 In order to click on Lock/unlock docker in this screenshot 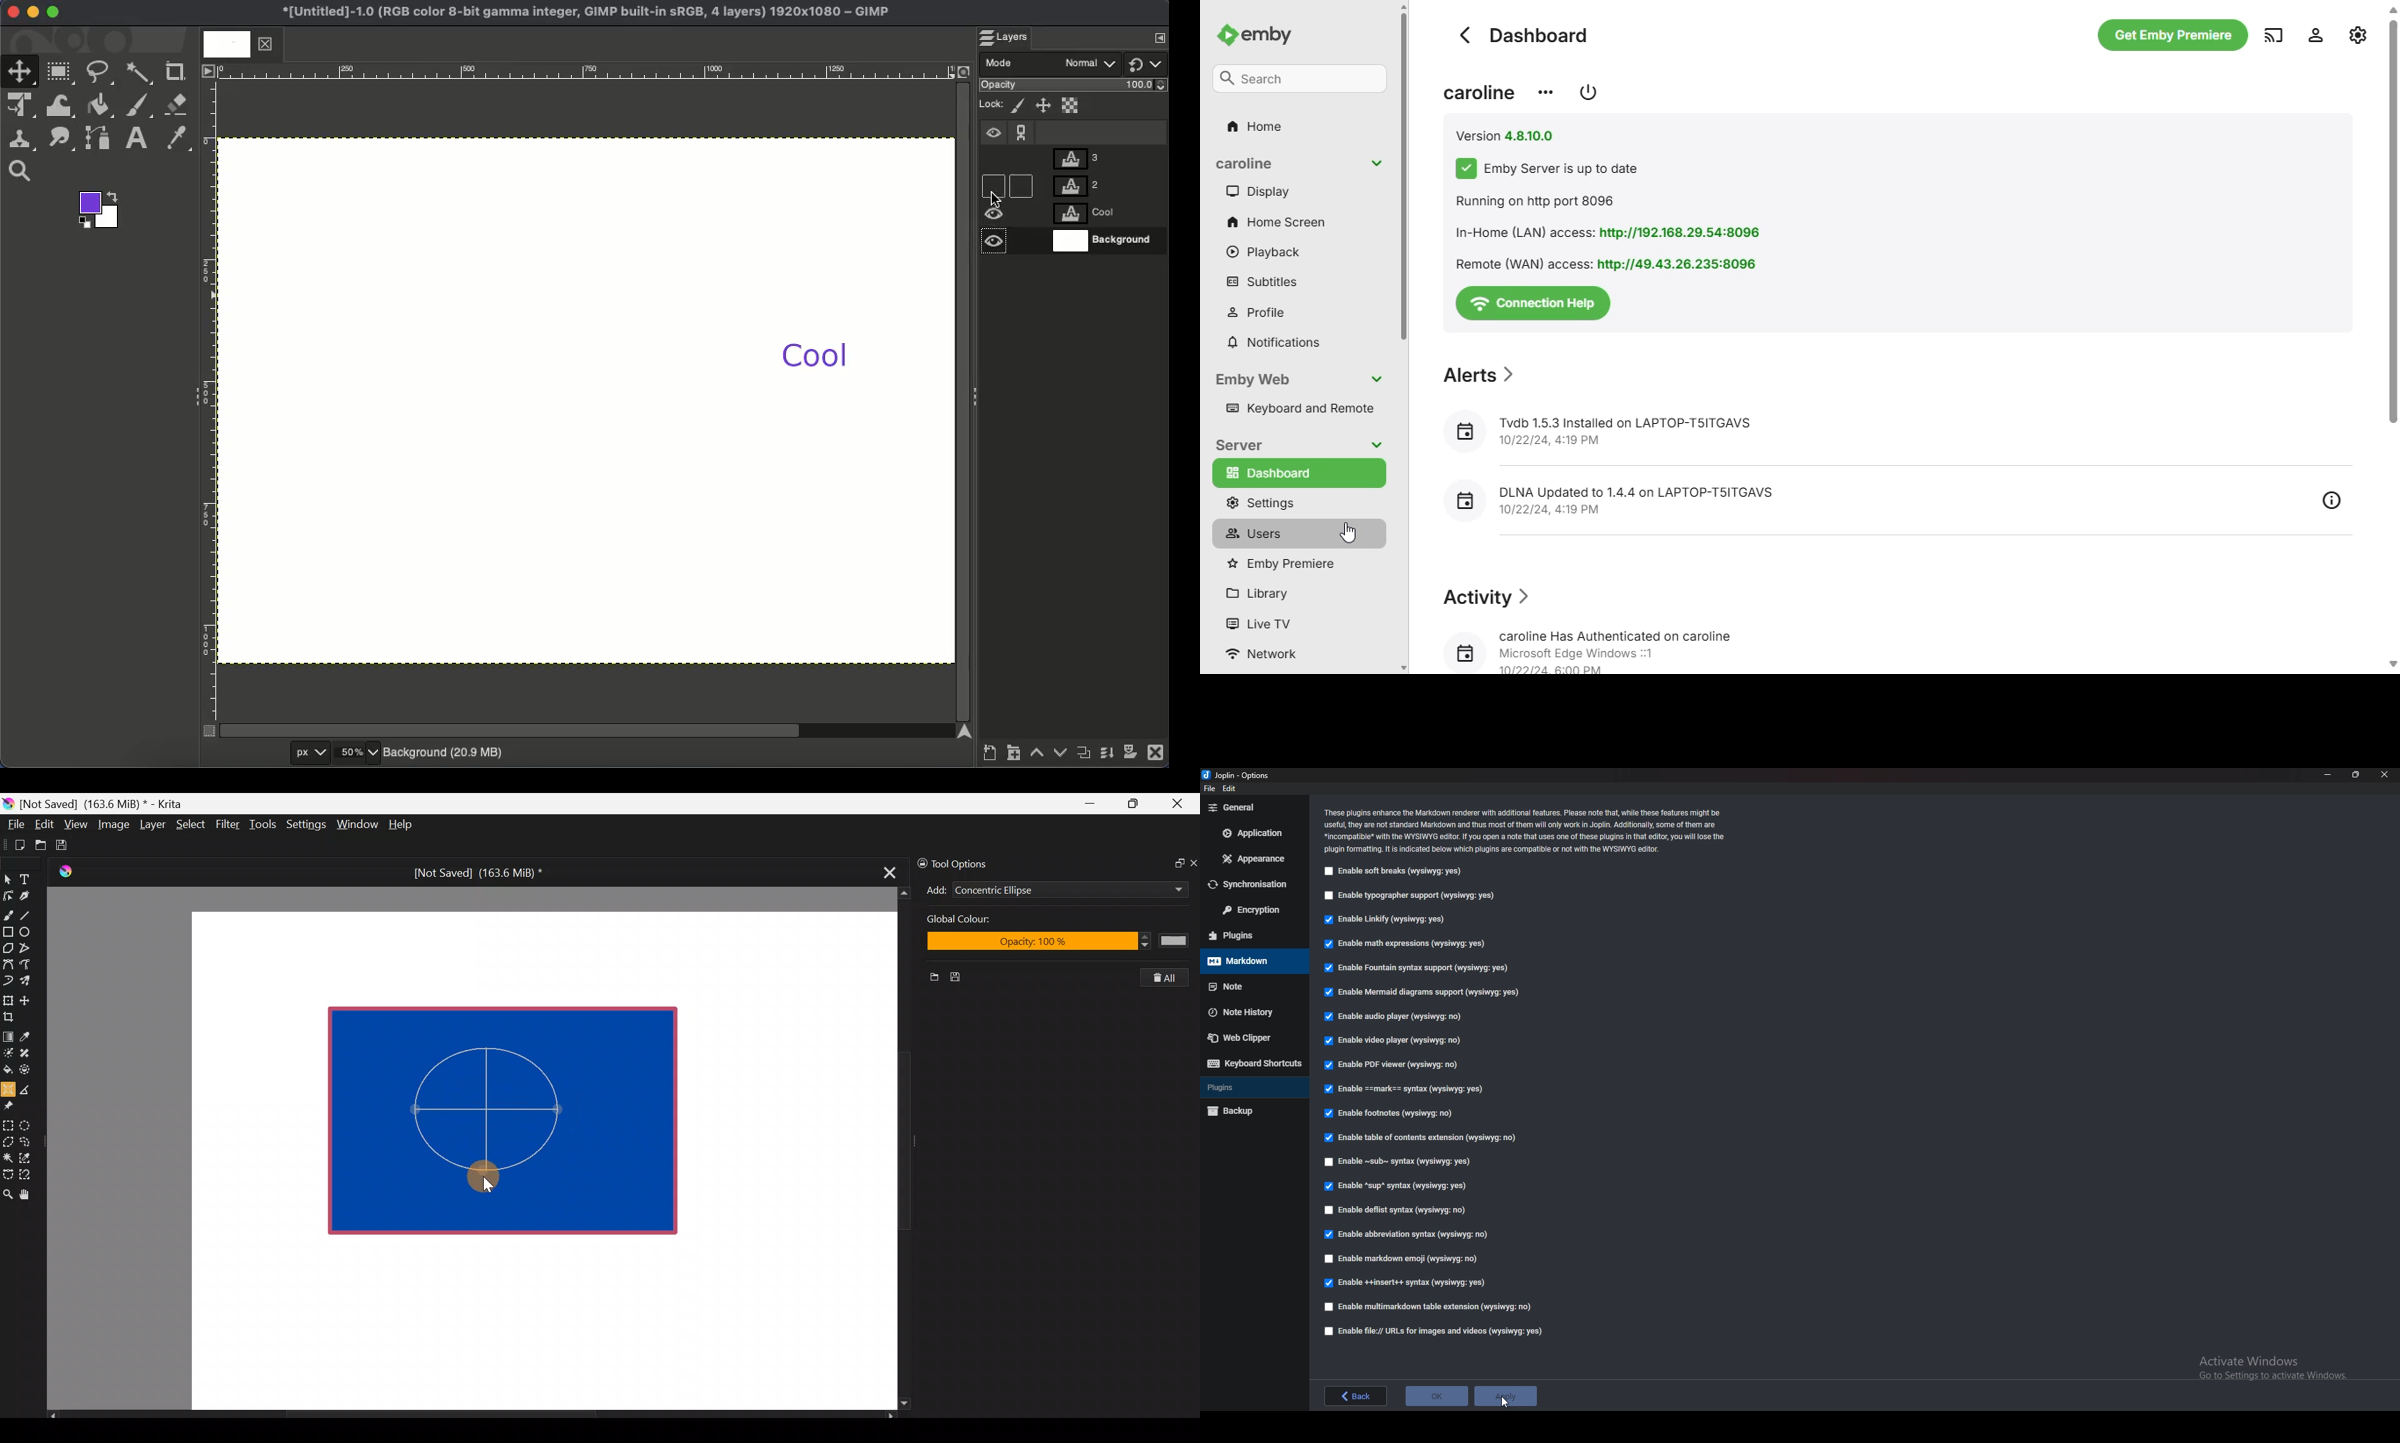, I will do `click(919, 861)`.